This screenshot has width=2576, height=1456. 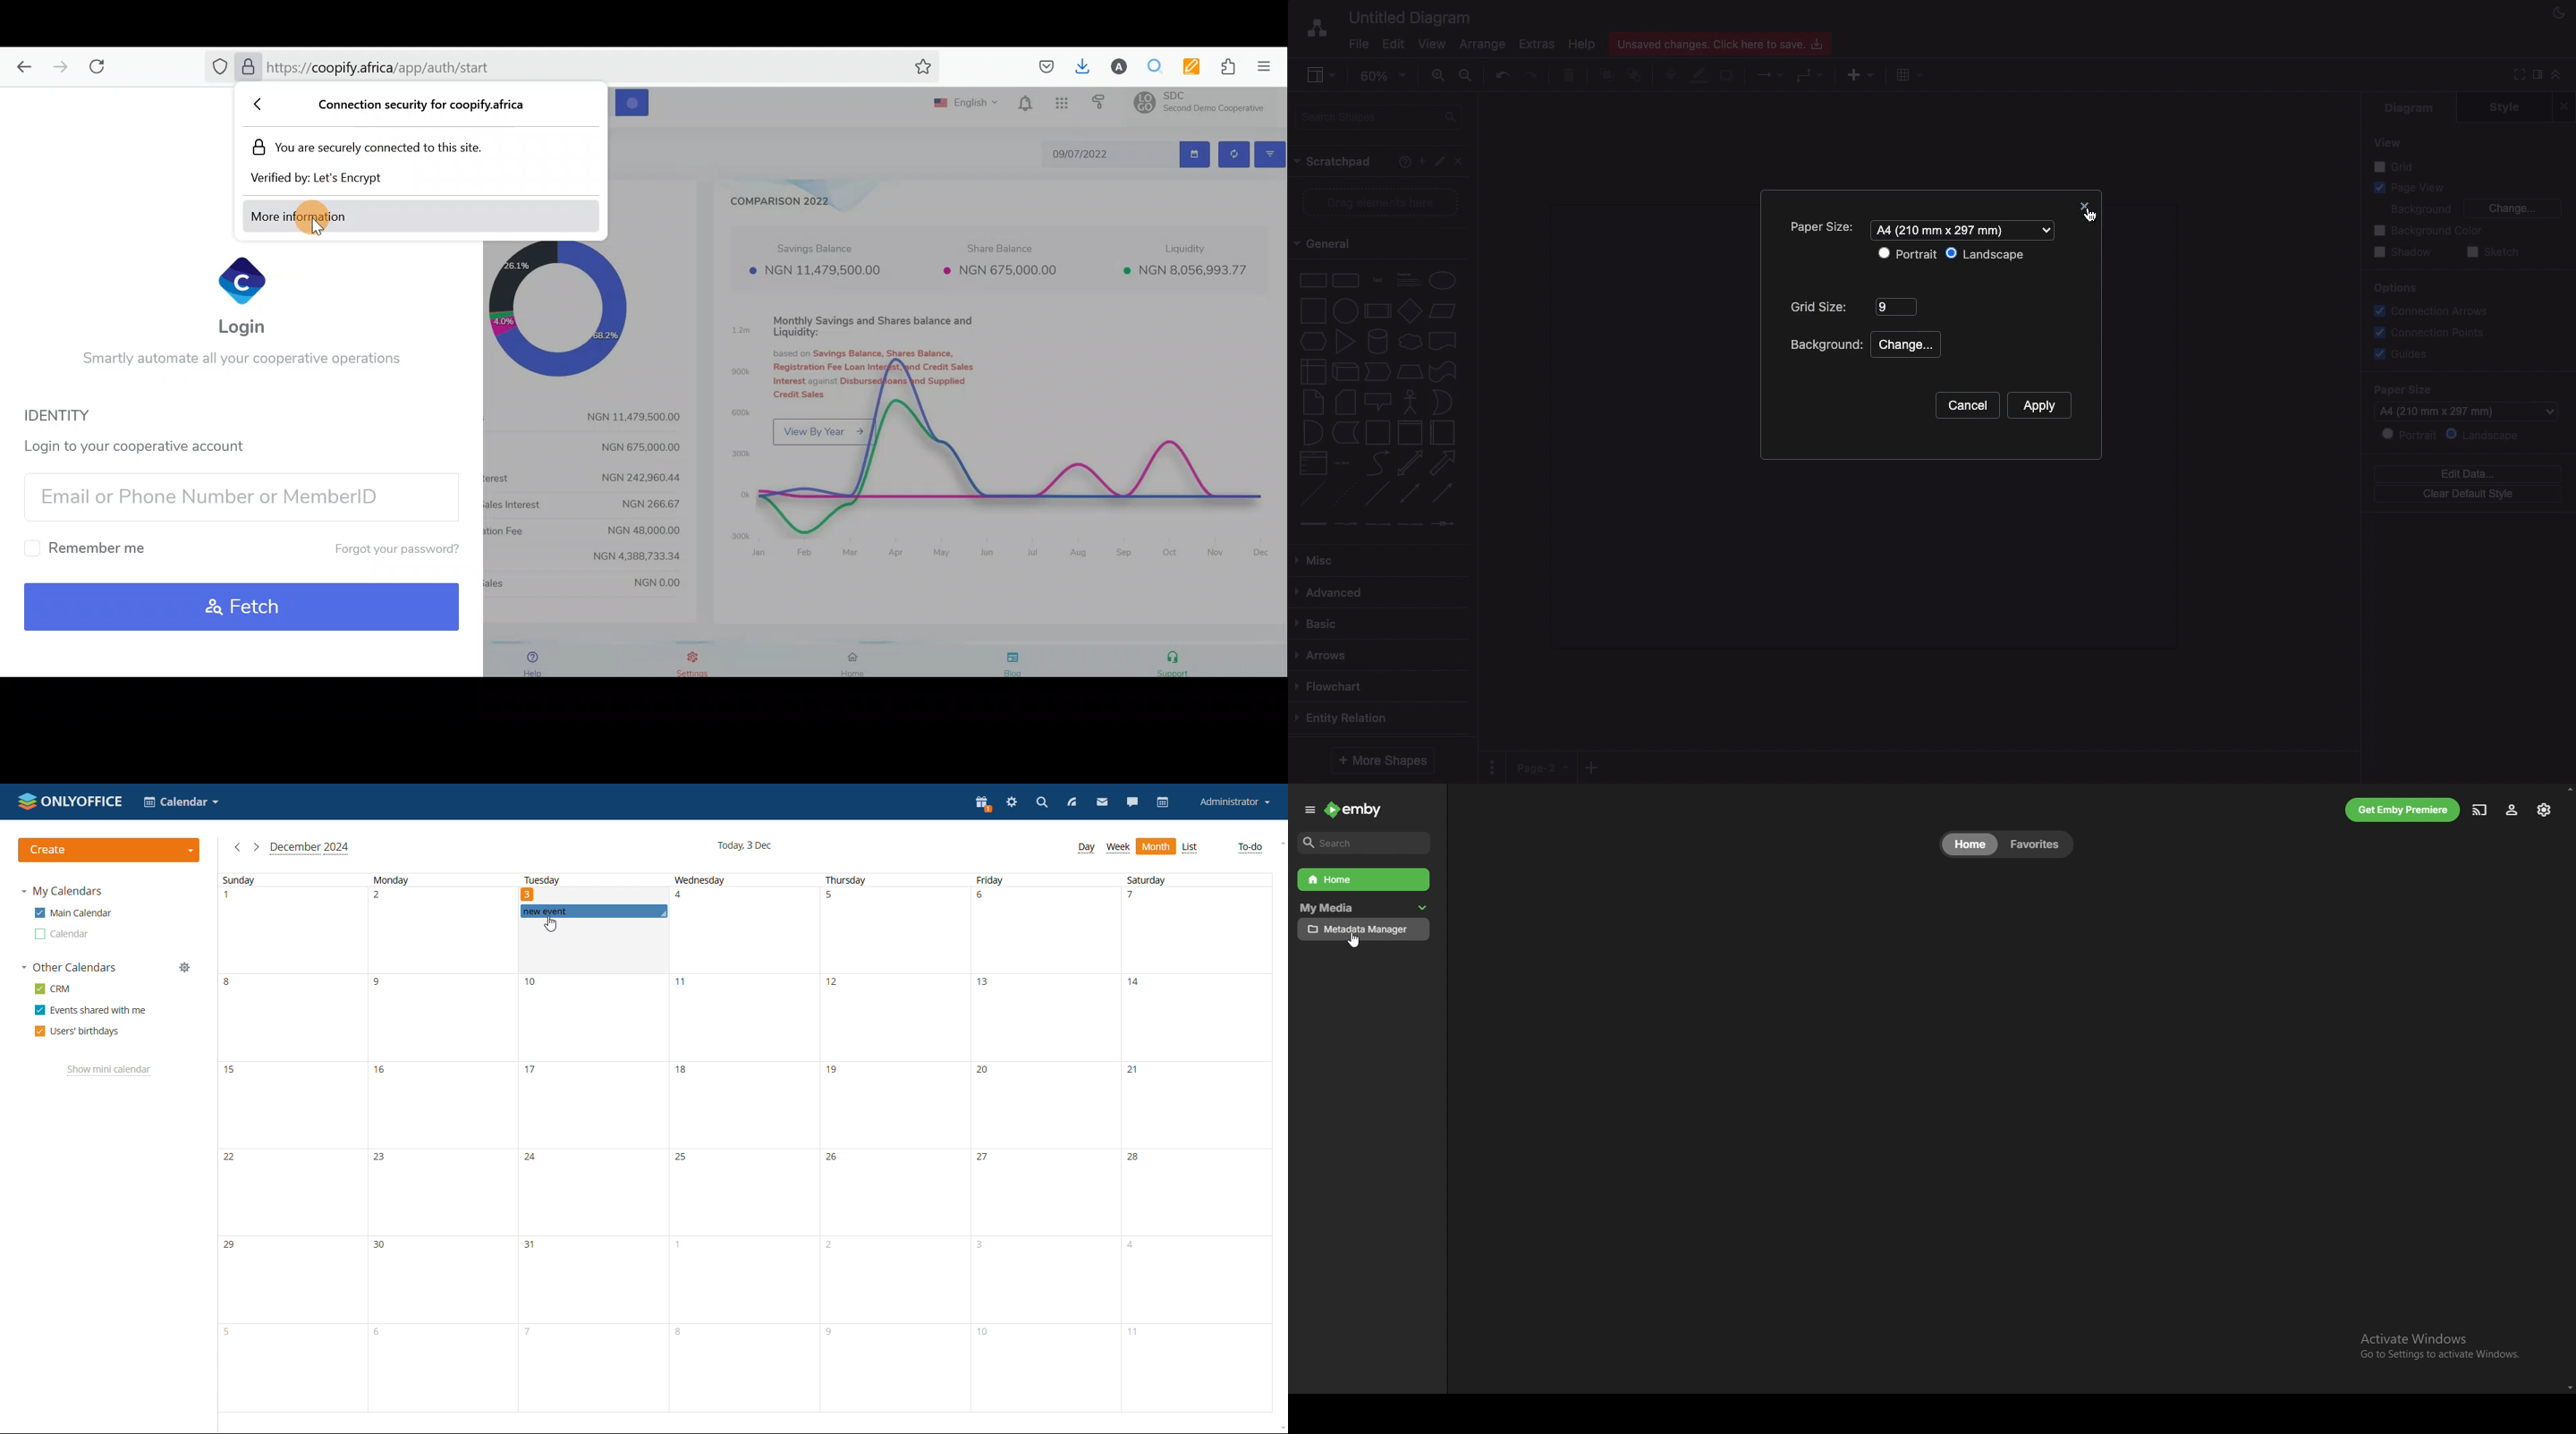 I want to click on day view, so click(x=1088, y=848).